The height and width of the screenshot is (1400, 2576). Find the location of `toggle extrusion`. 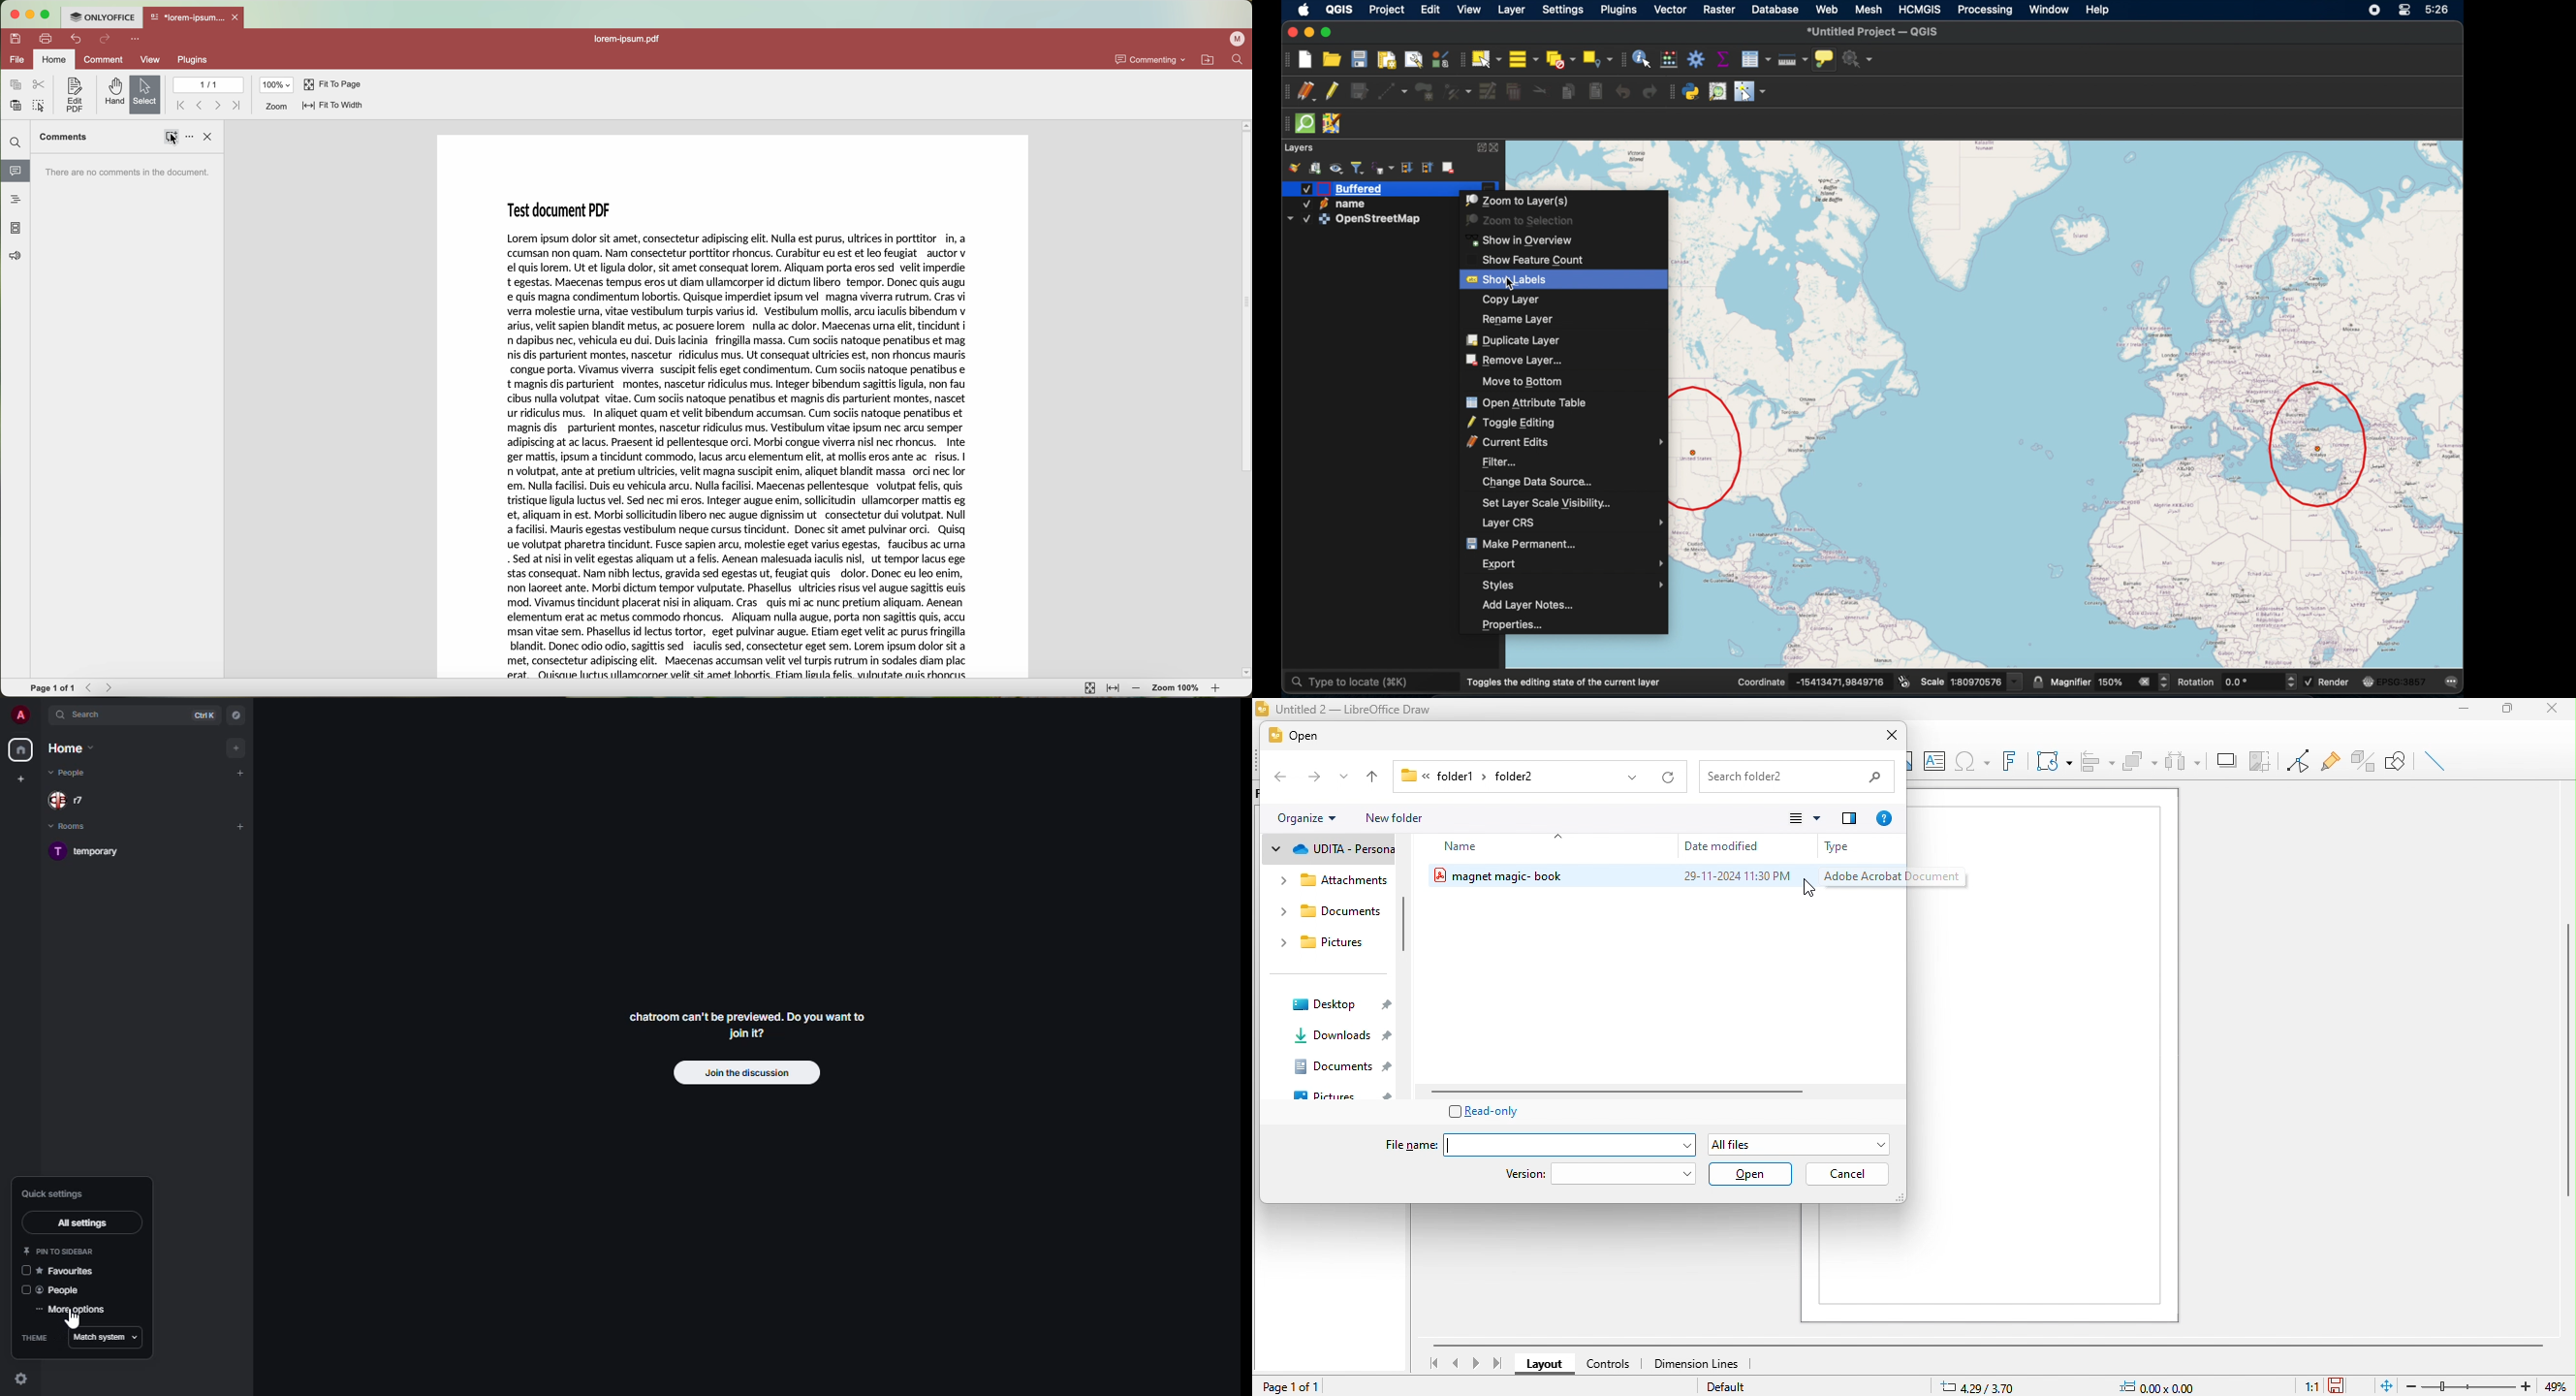

toggle extrusion is located at coordinates (2363, 761).